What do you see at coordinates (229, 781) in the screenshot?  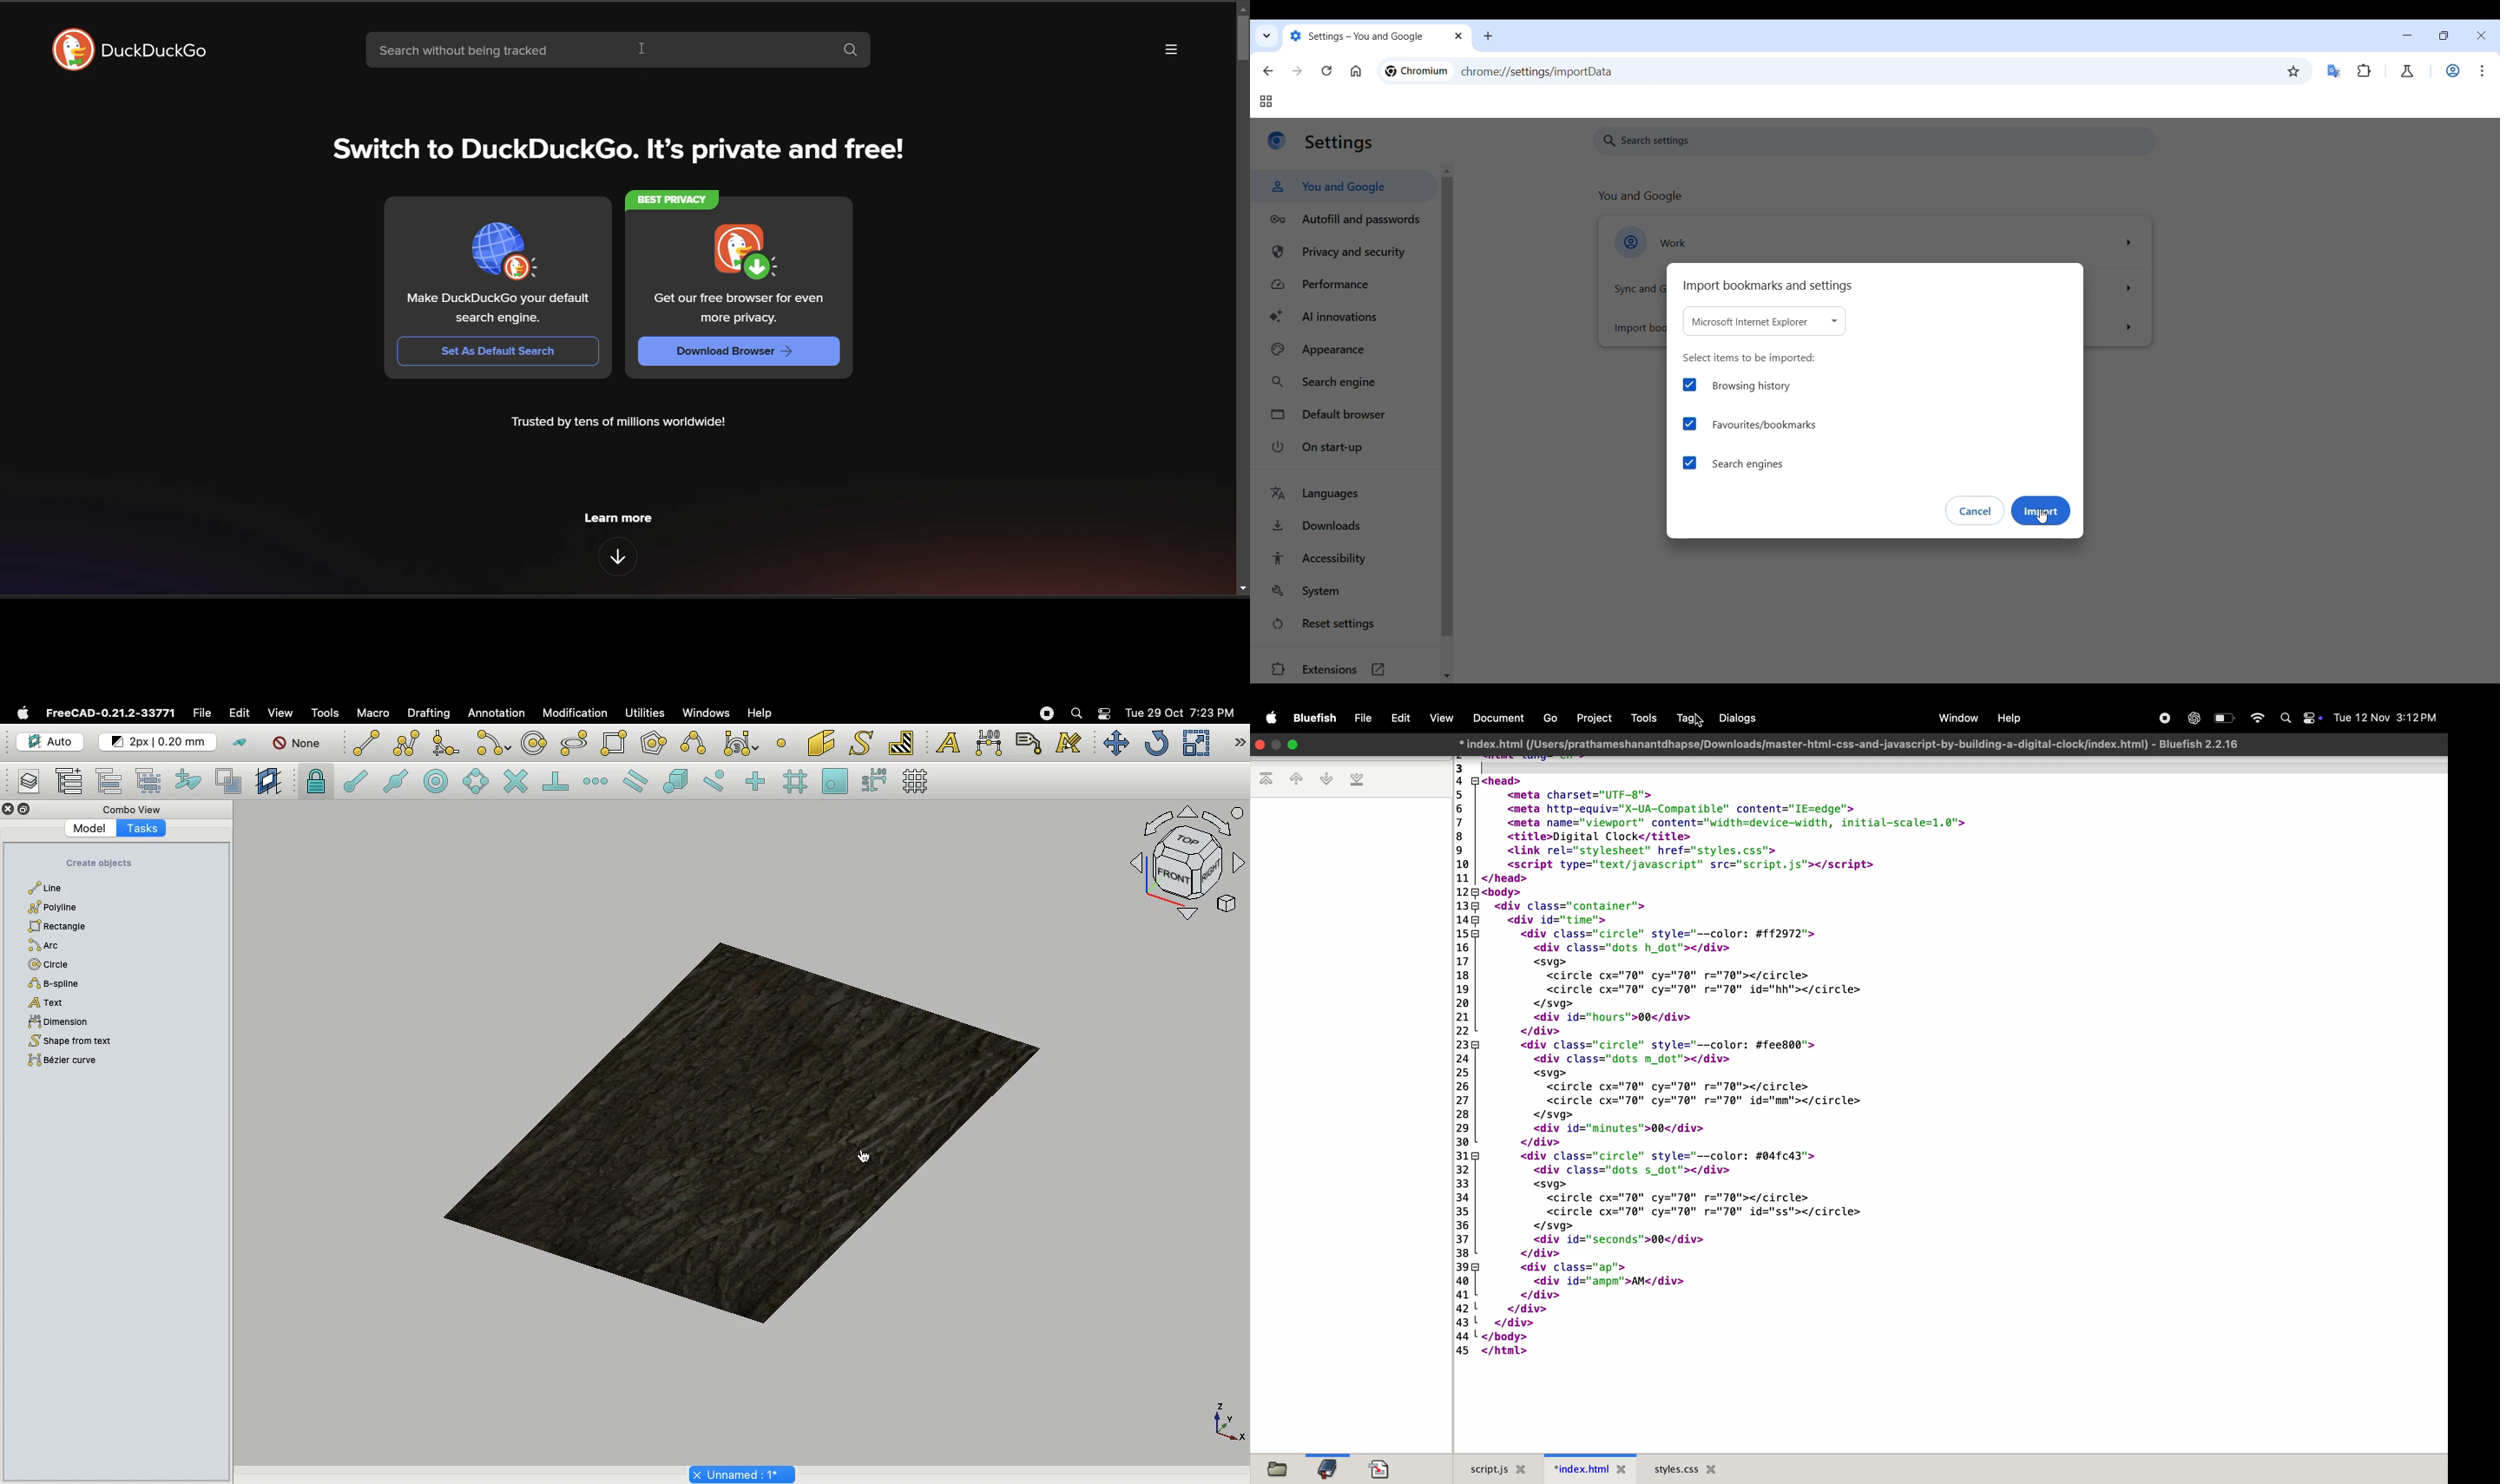 I see `Toggle normal/wireframe display` at bounding box center [229, 781].